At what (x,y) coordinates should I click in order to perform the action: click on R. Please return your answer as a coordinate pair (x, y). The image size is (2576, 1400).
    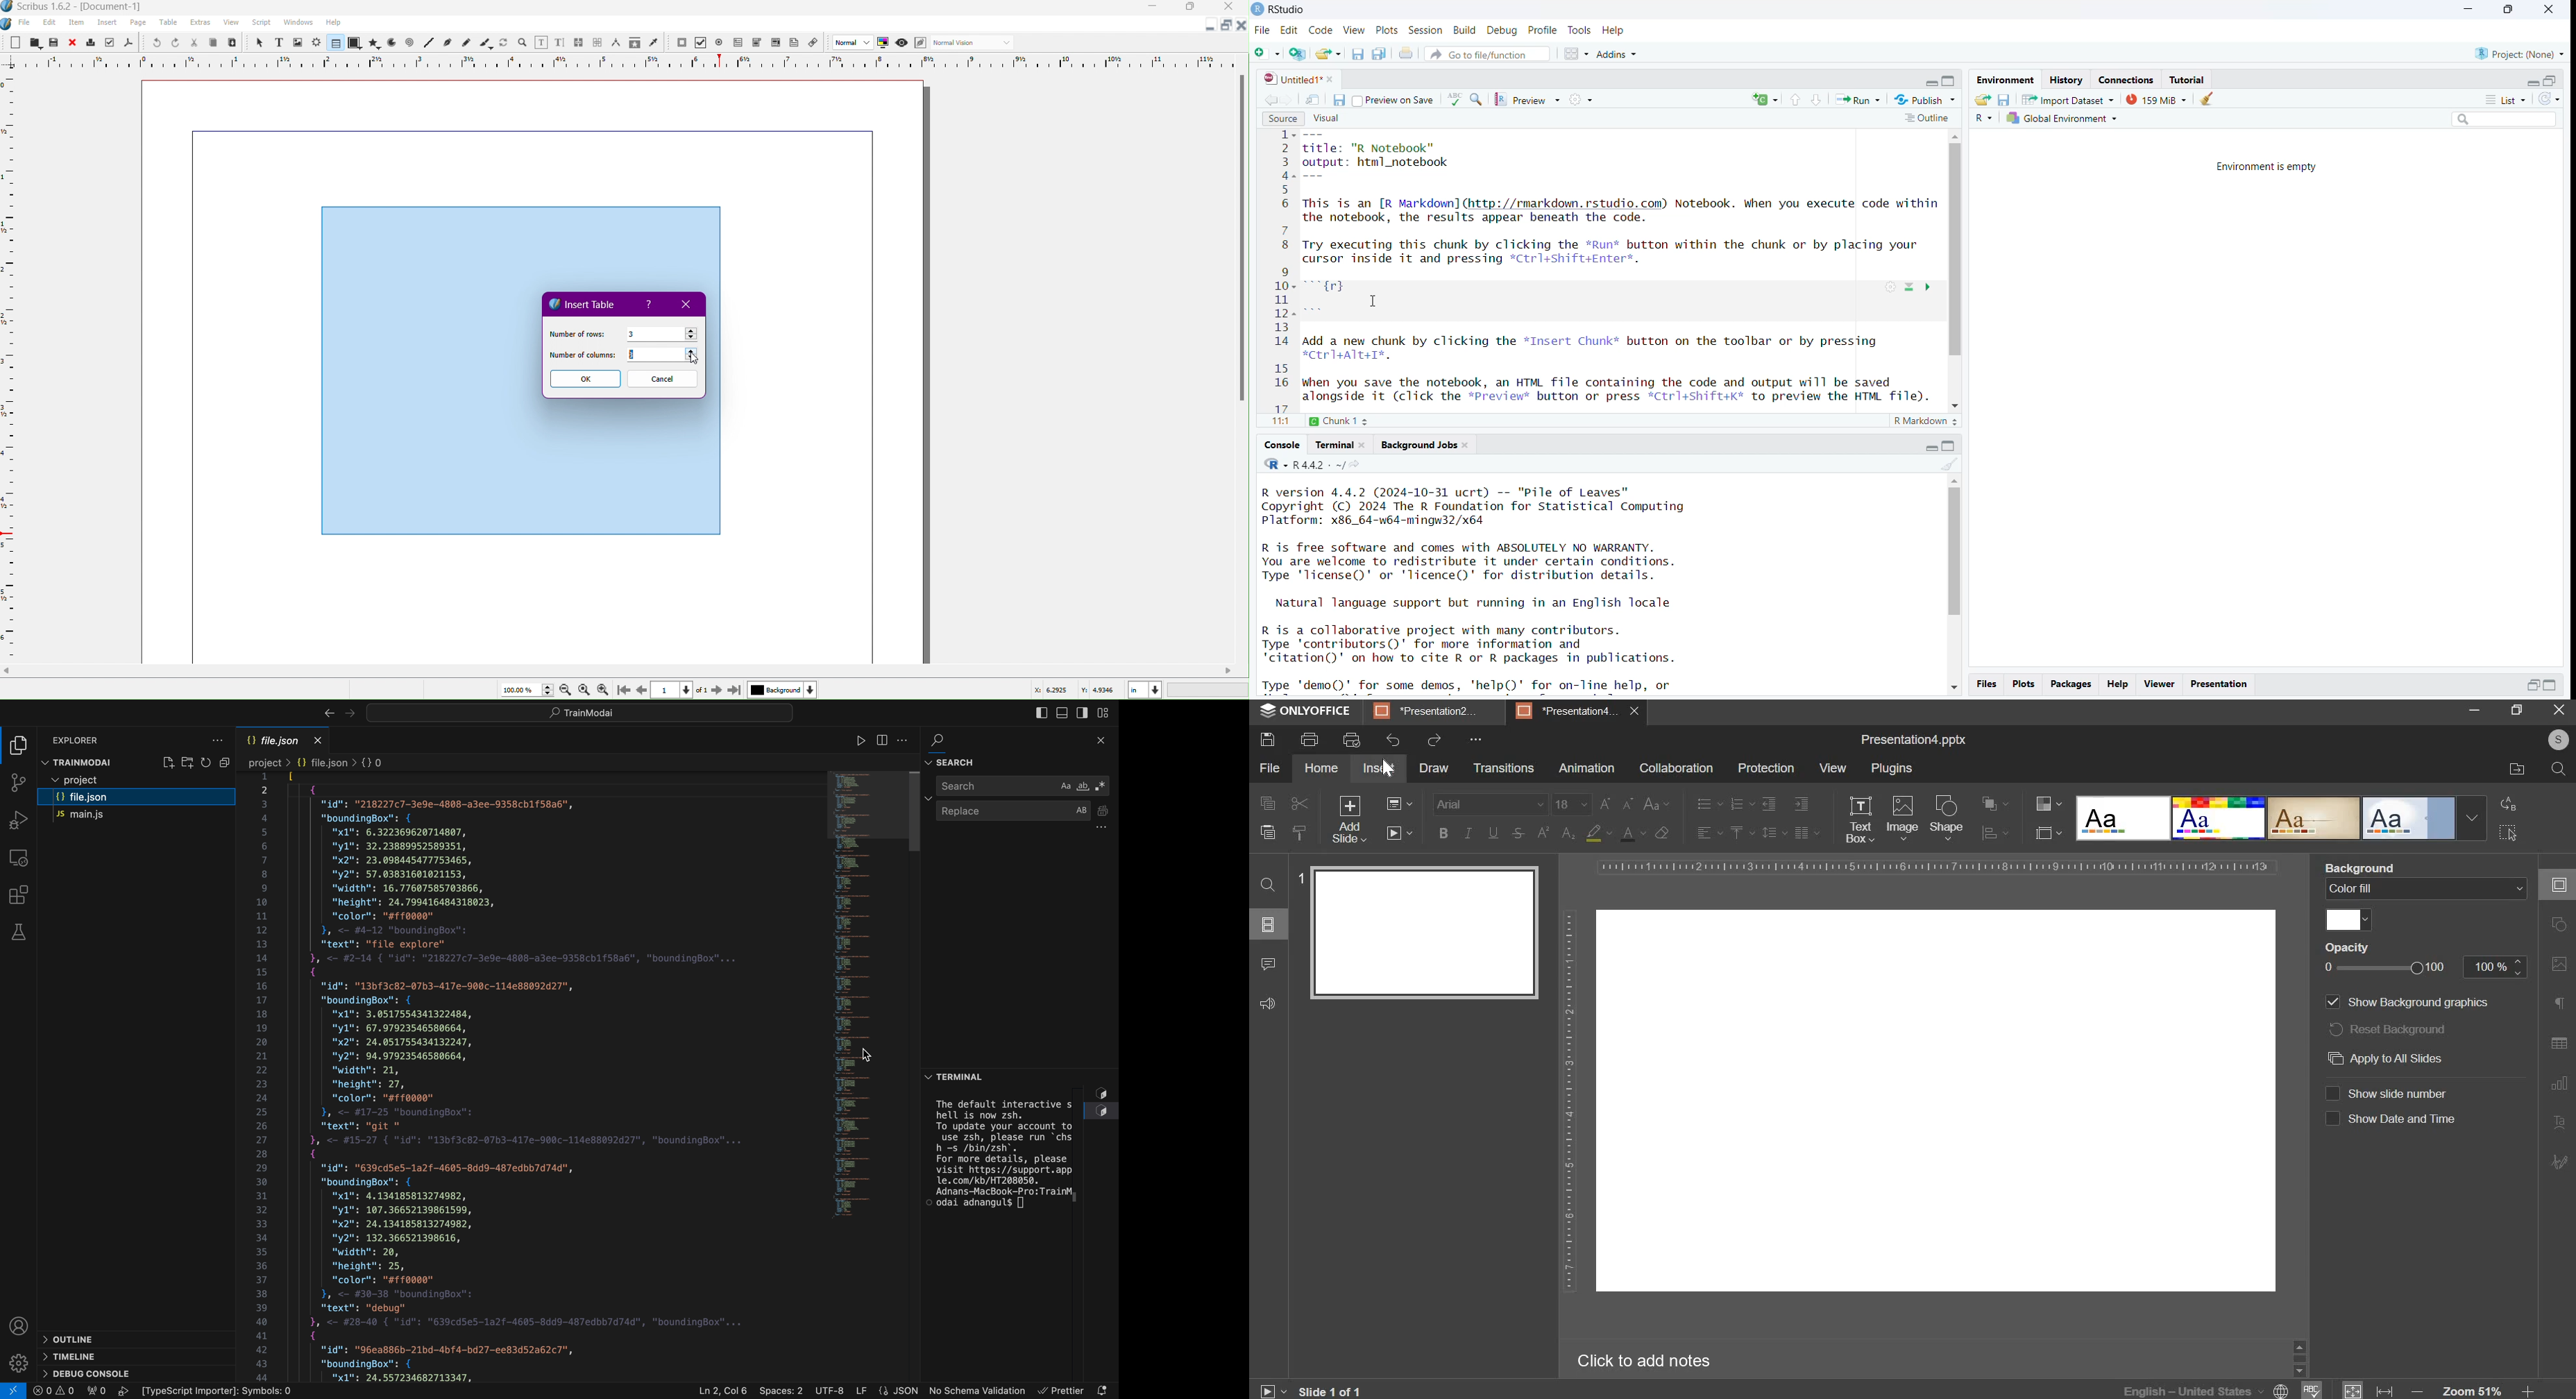
    Looking at the image, I should click on (1982, 119).